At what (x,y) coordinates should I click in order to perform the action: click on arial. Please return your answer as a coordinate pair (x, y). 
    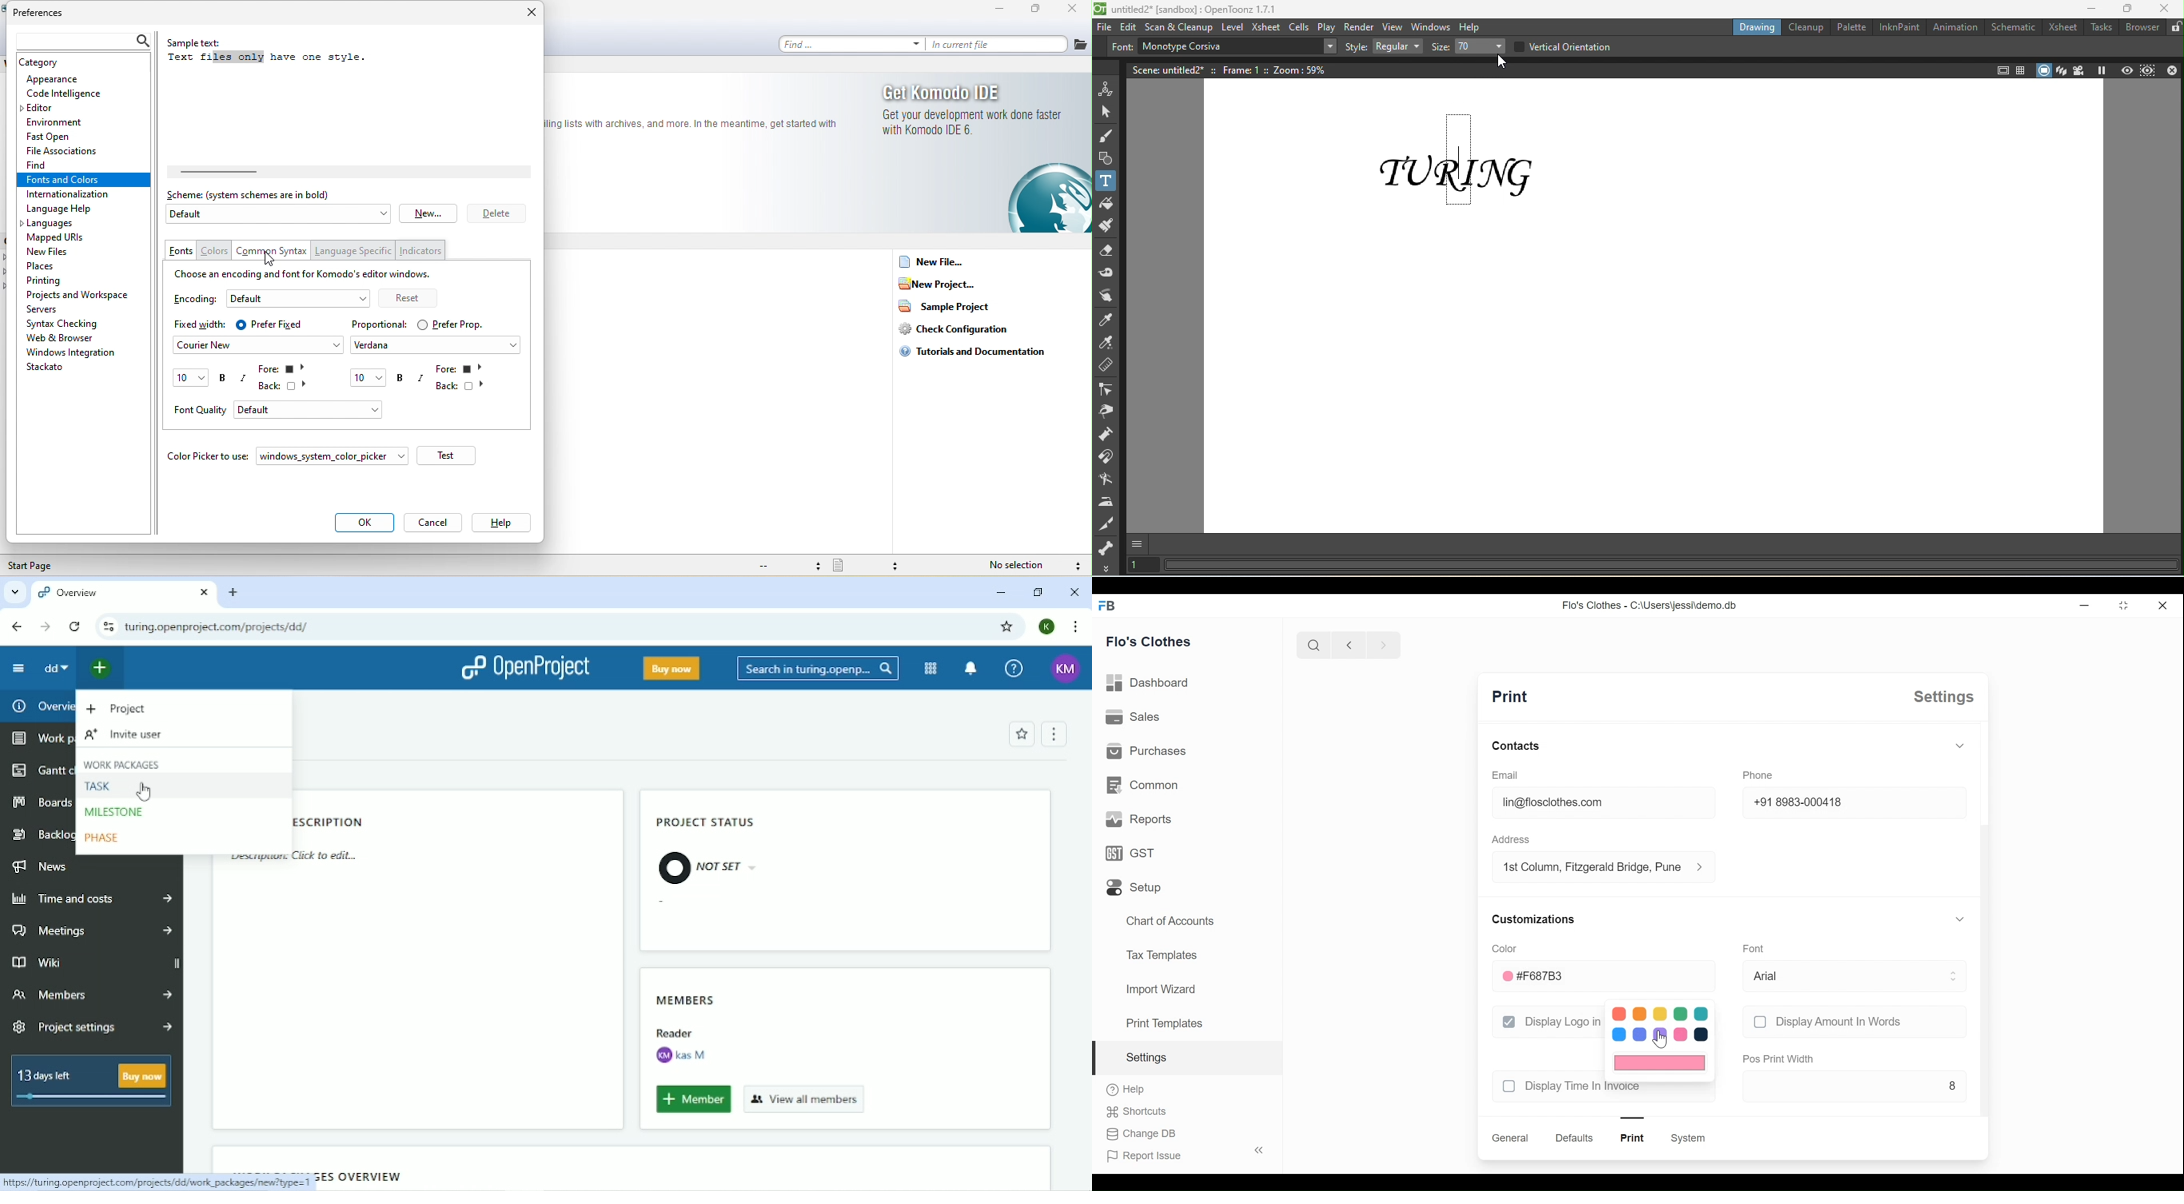
    Looking at the image, I should click on (1855, 976).